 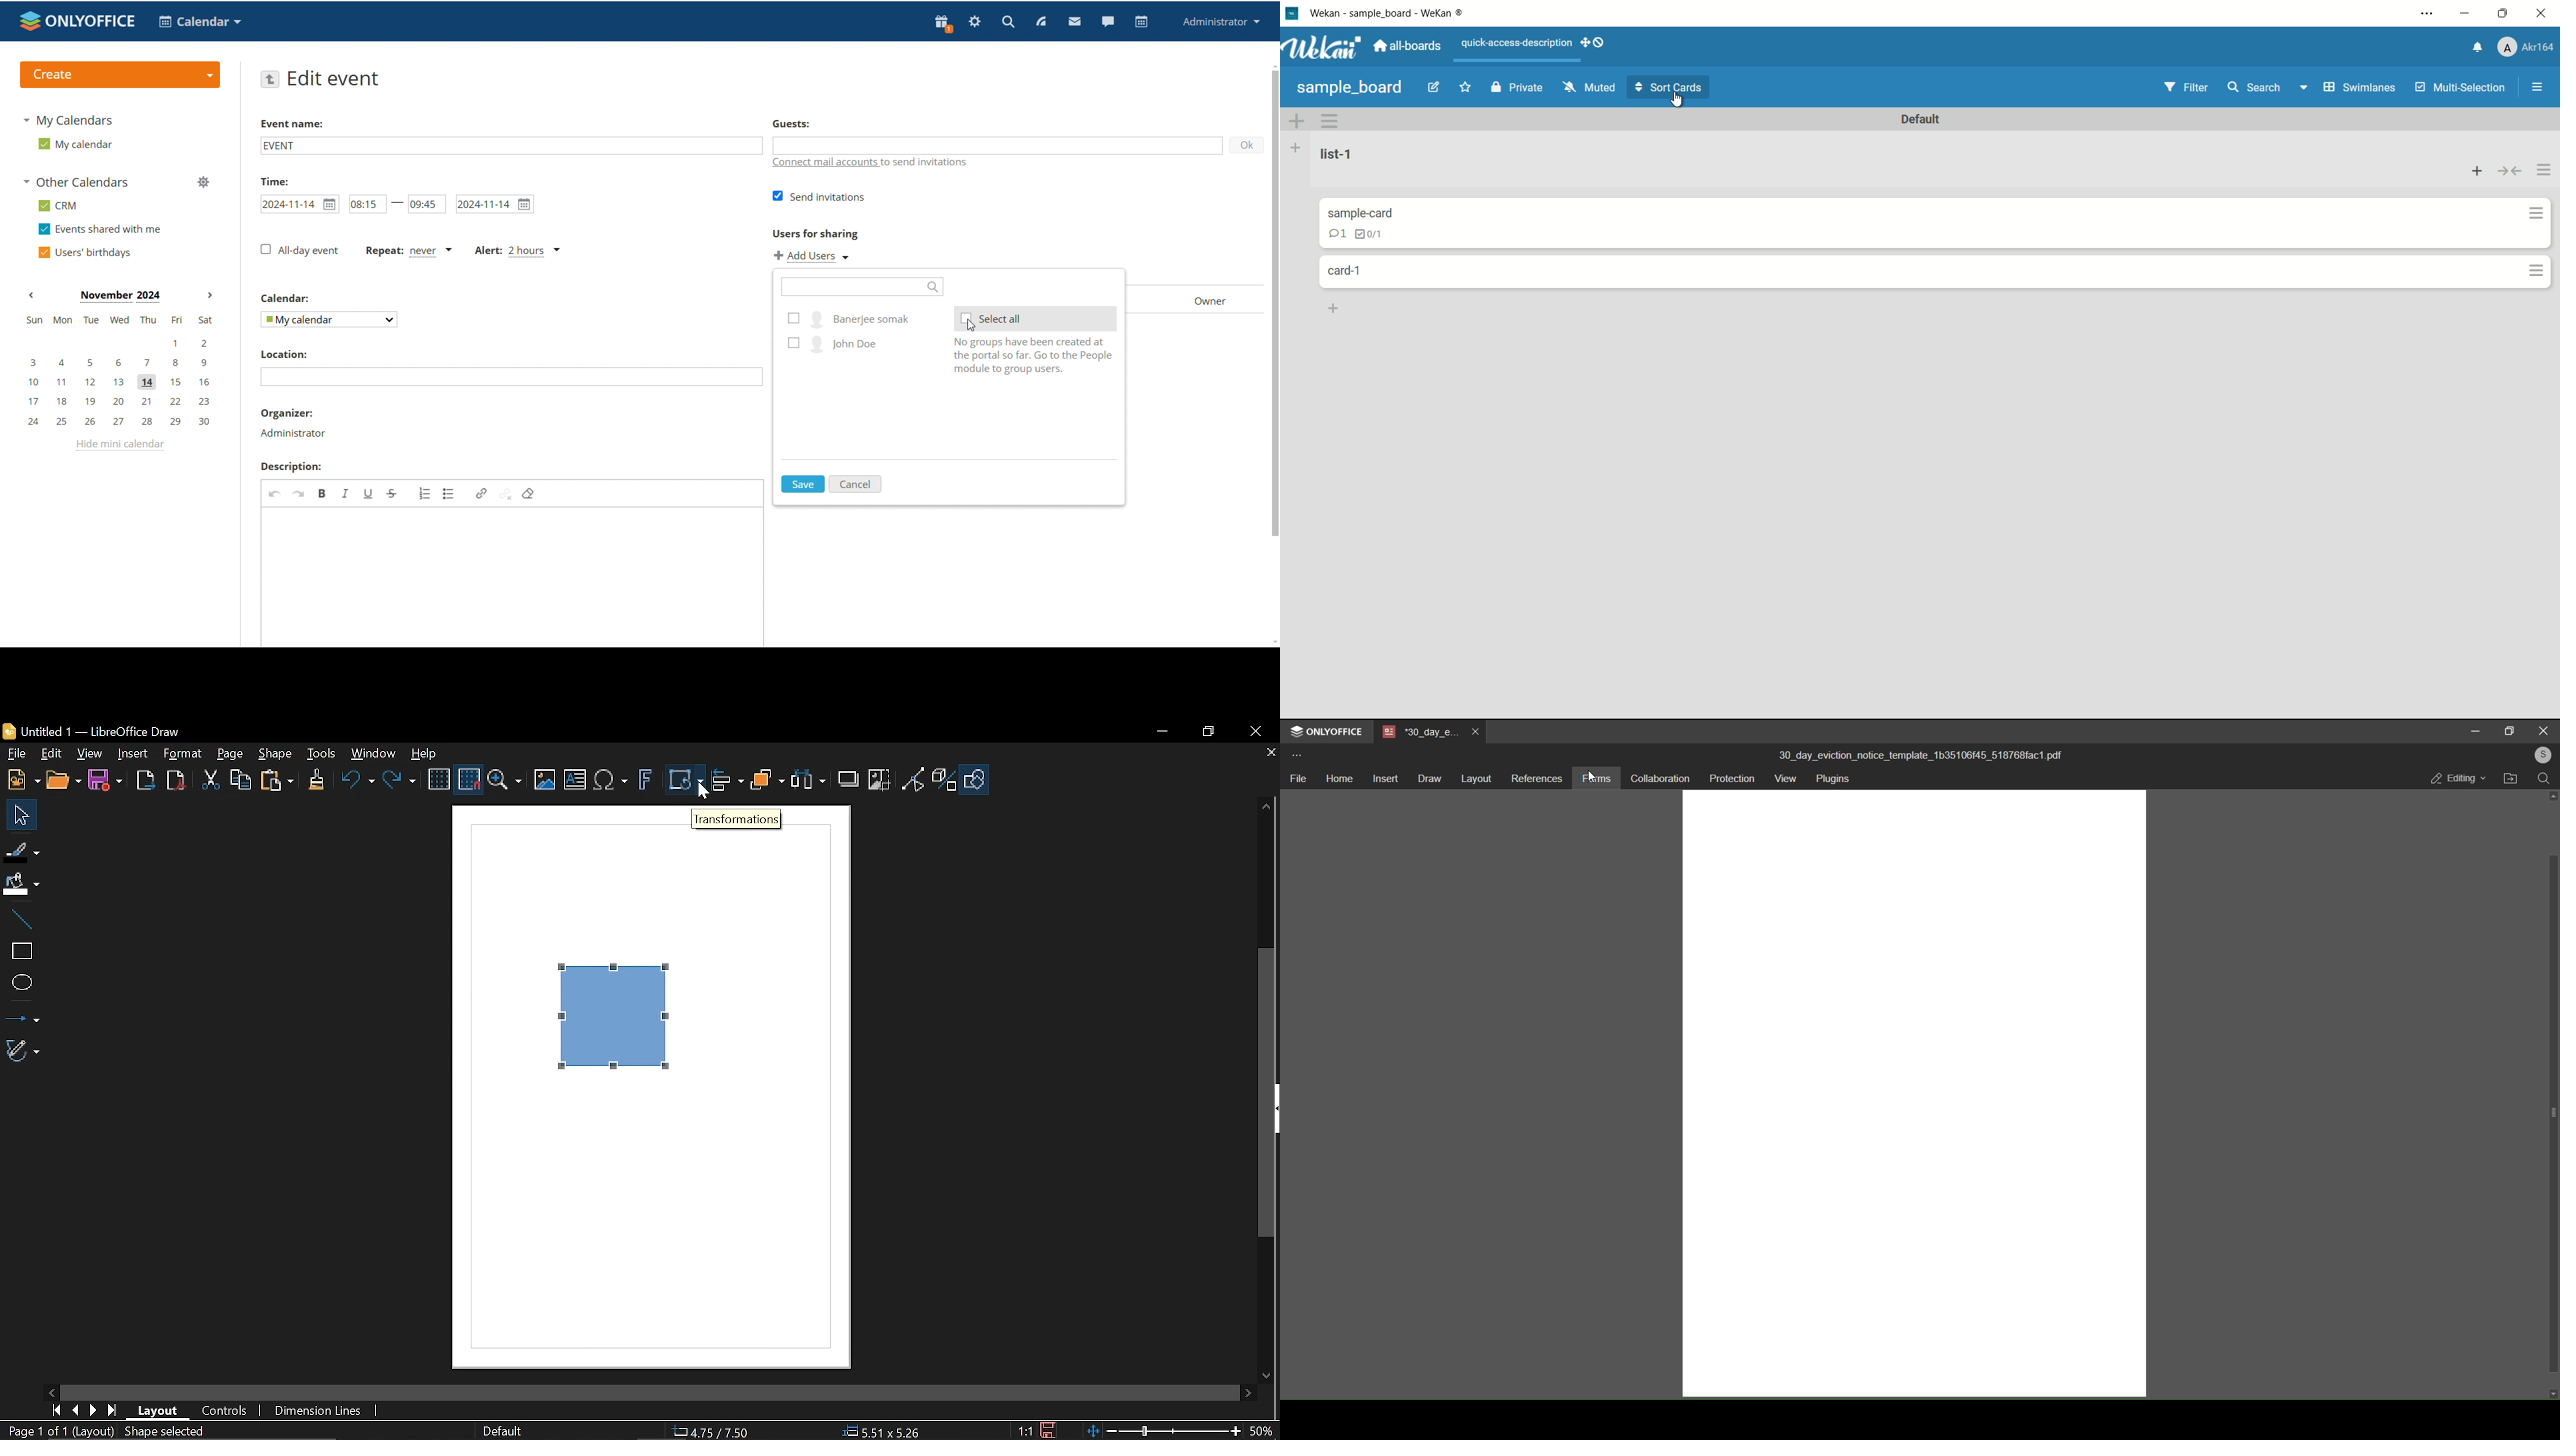 What do you see at coordinates (15, 755) in the screenshot?
I see `File` at bounding box center [15, 755].